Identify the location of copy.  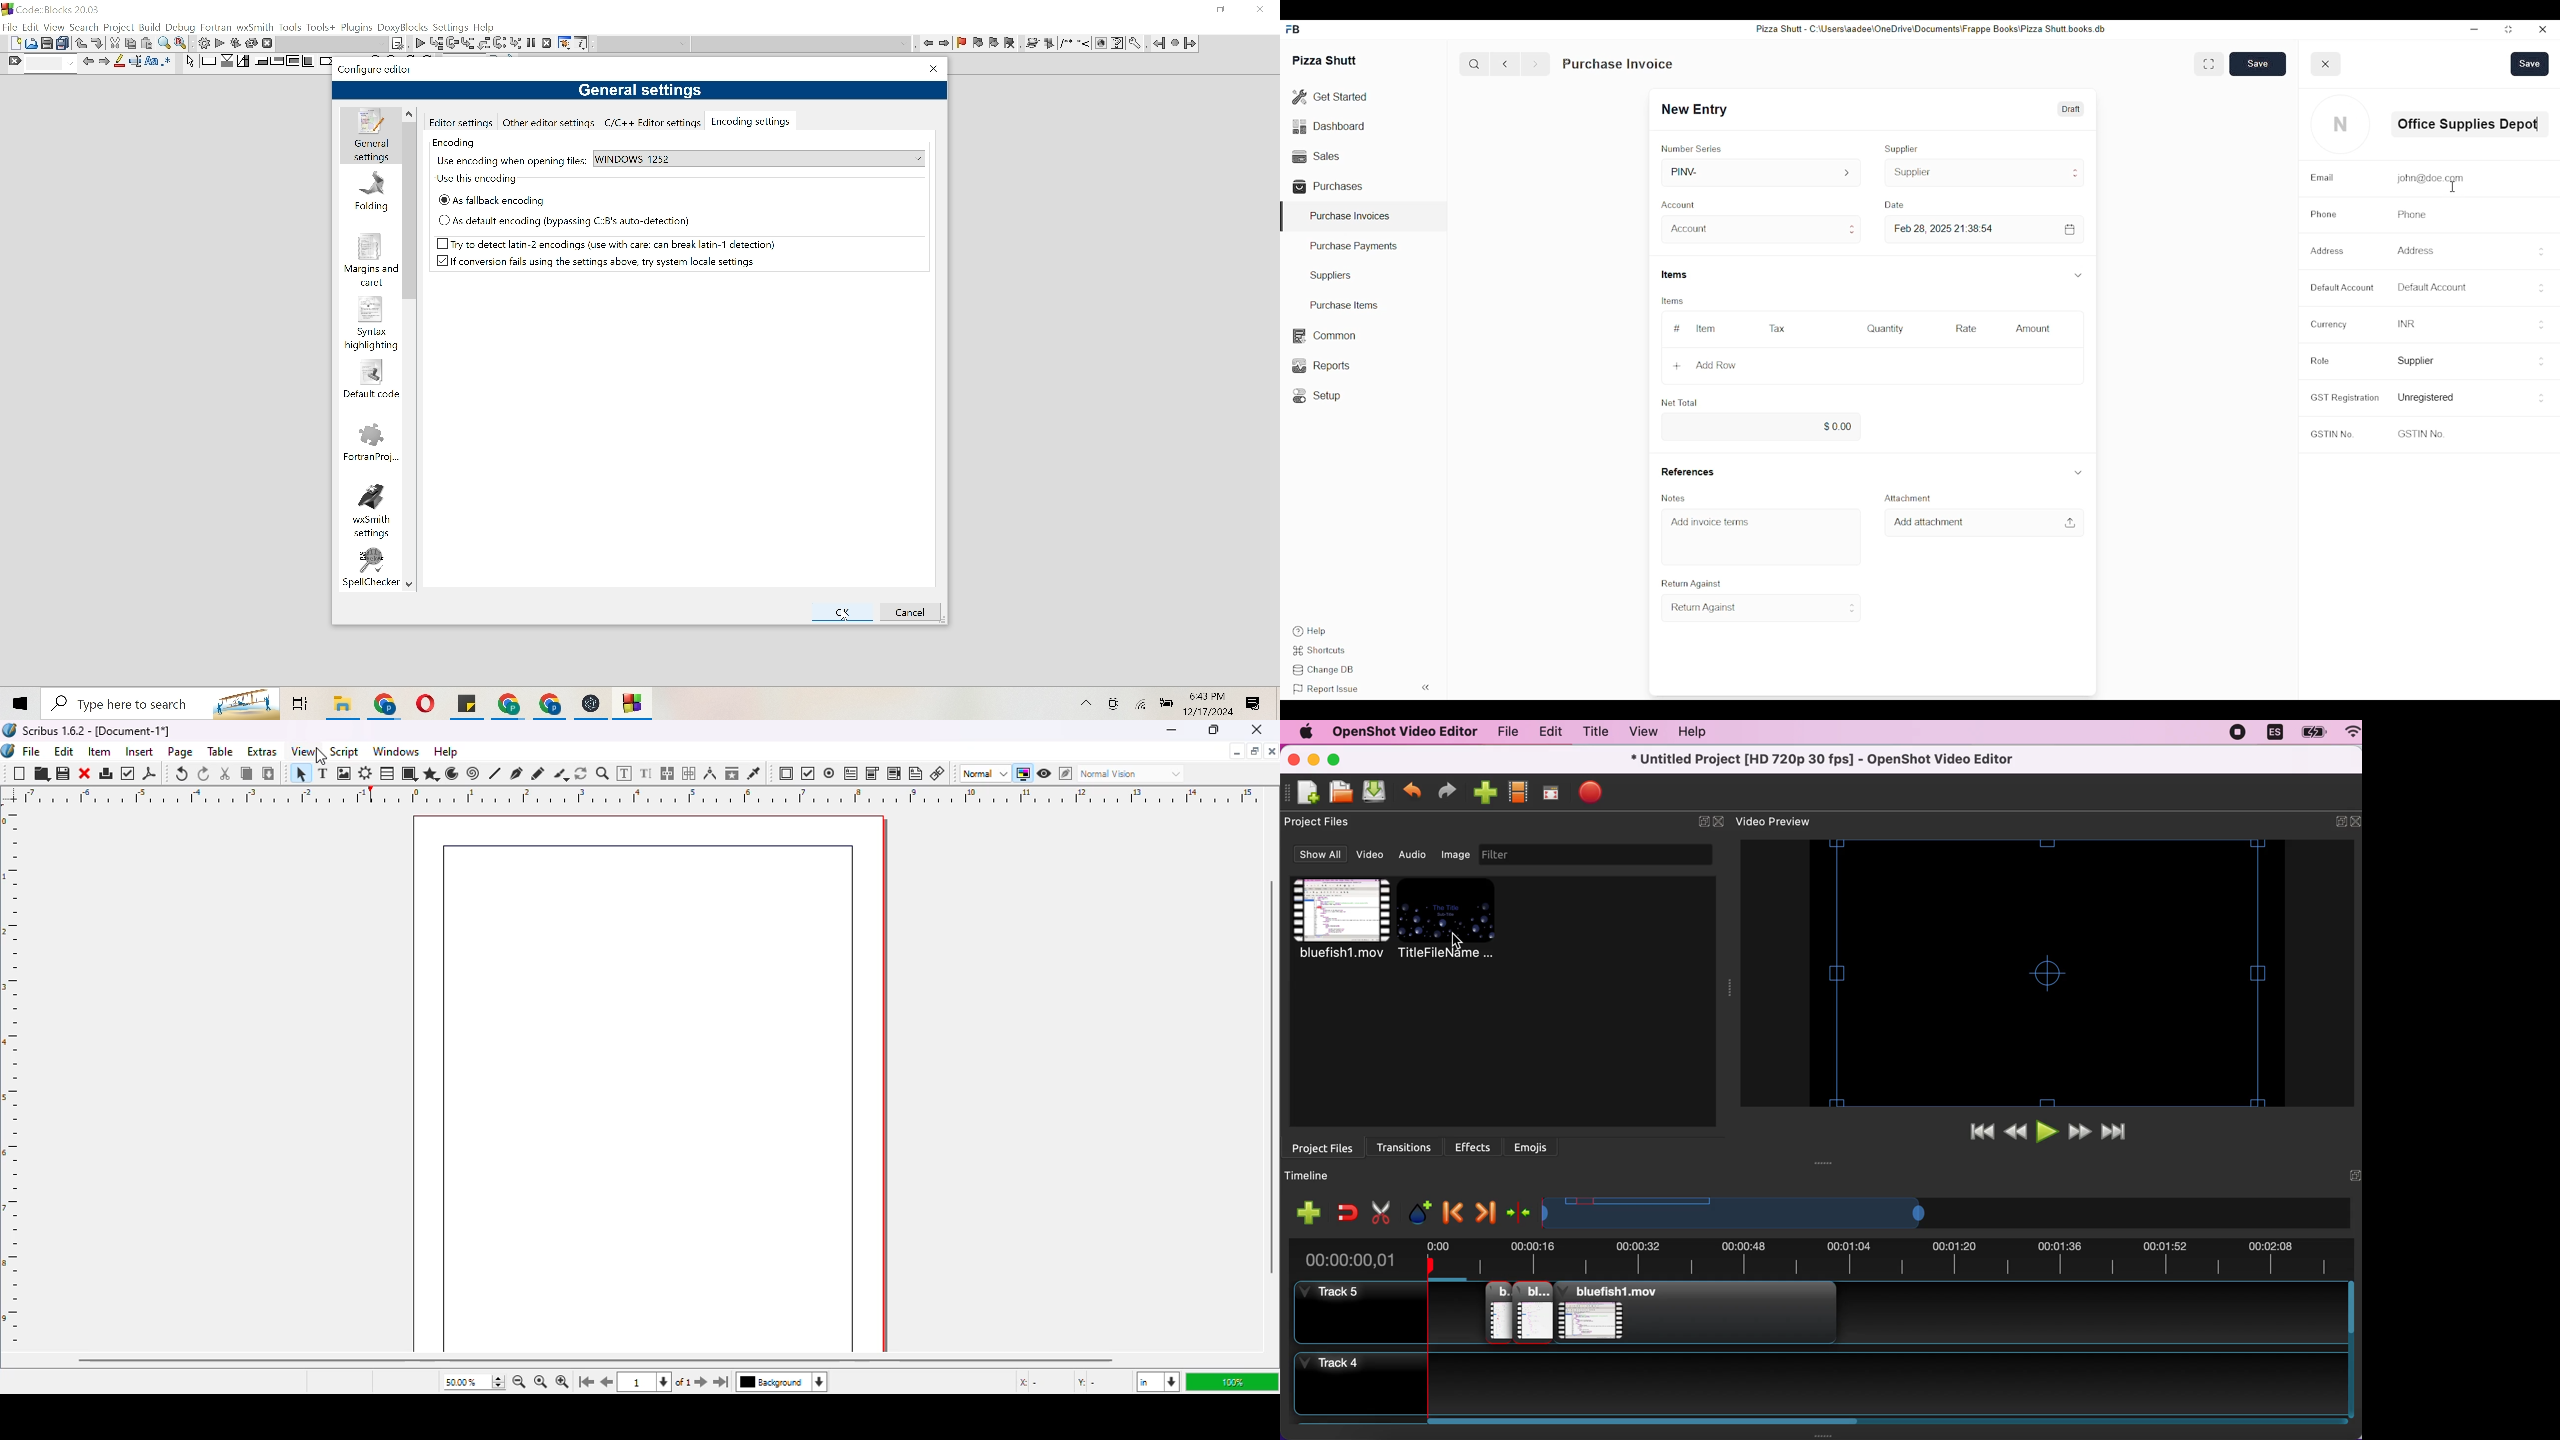
(246, 773).